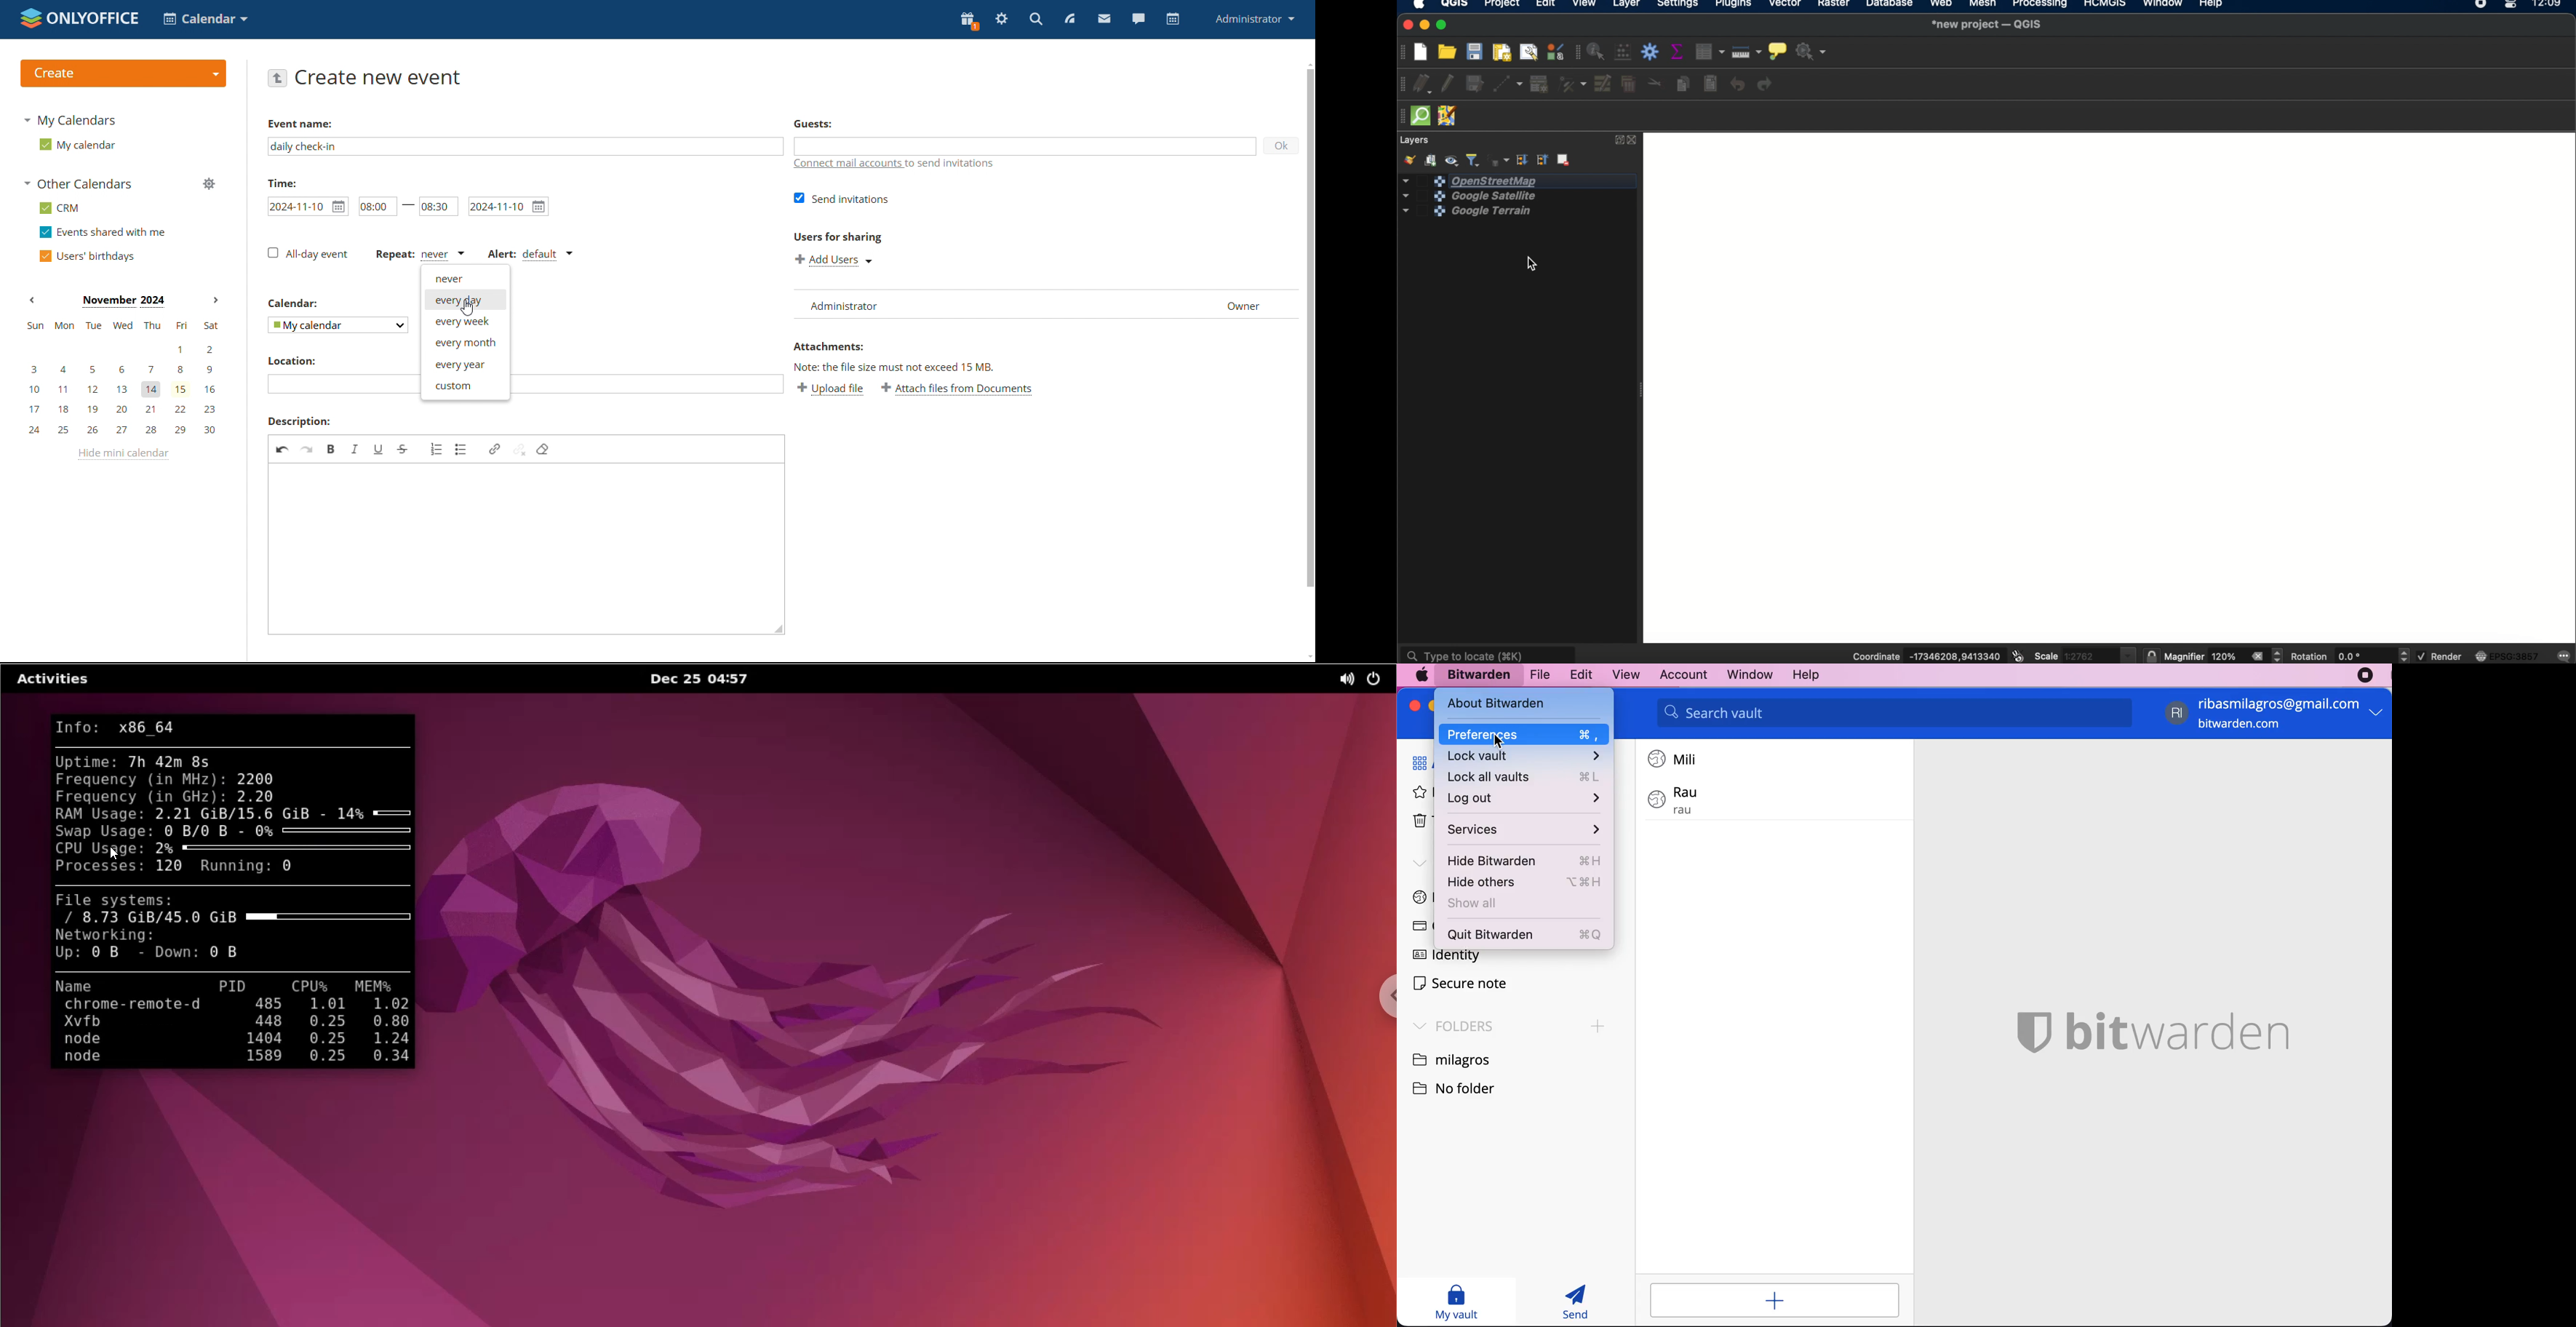  Describe the element at coordinates (1418, 822) in the screenshot. I see `trash` at that location.